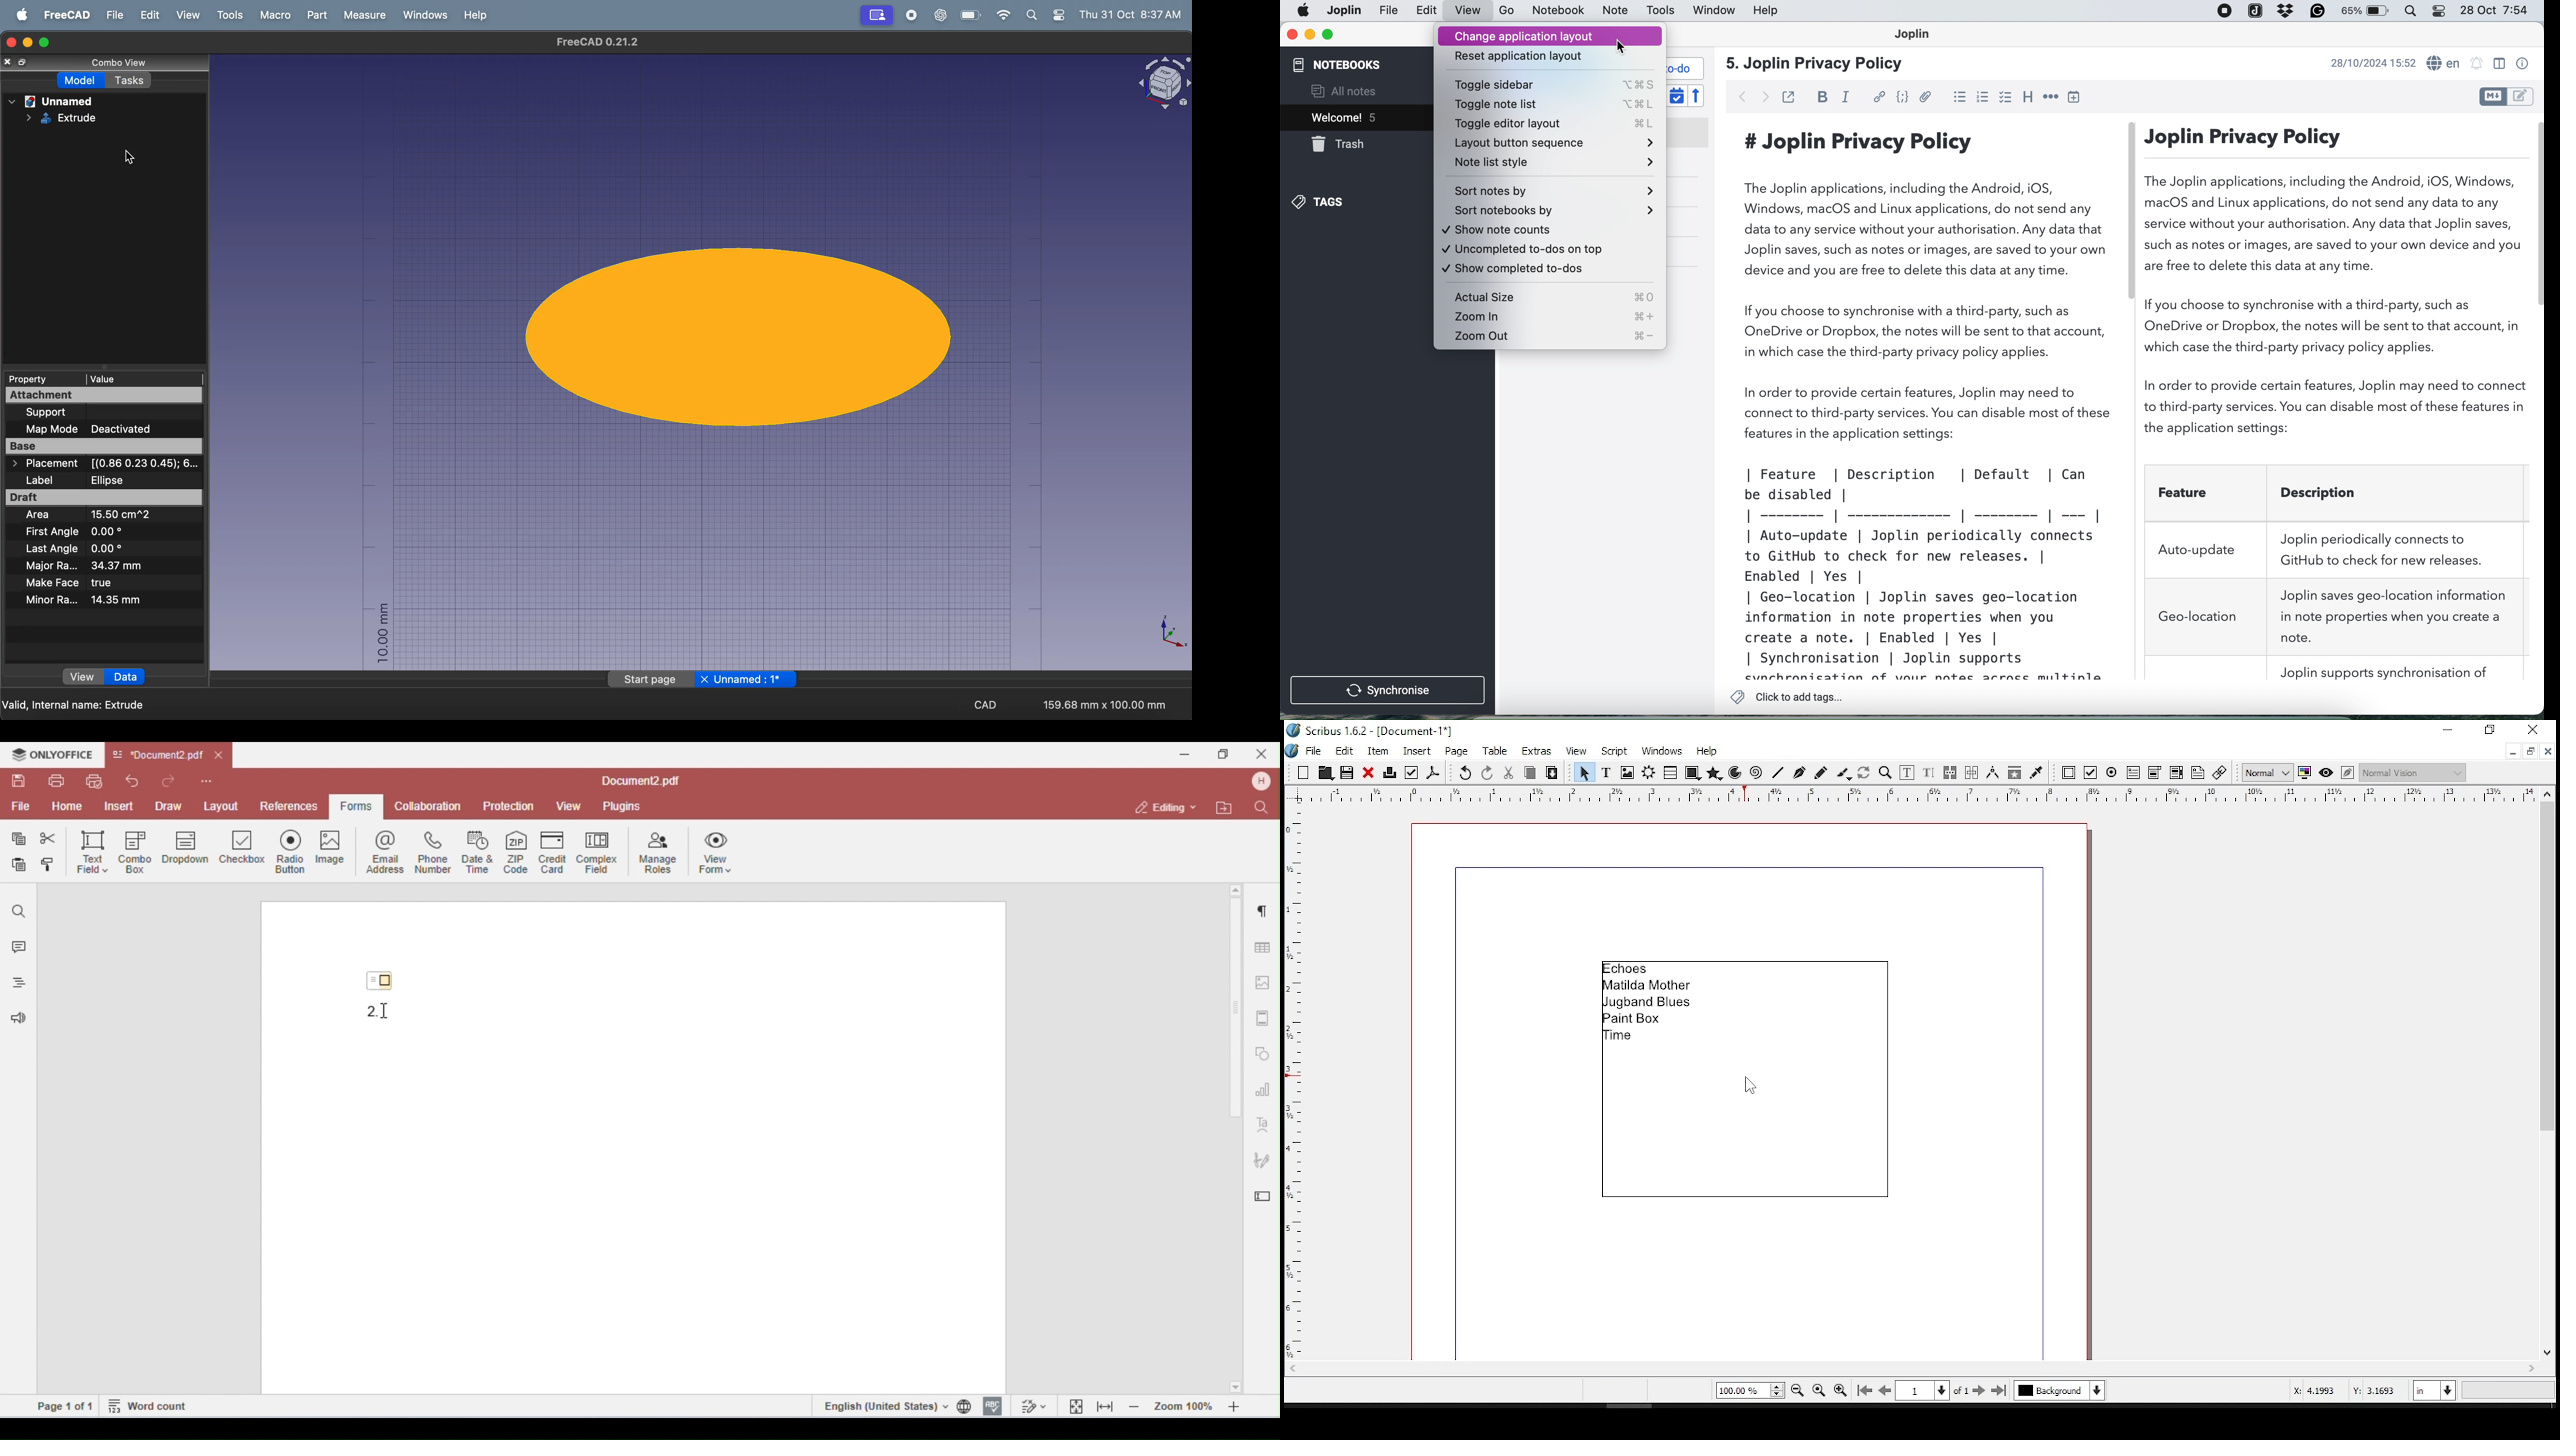 The width and height of the screenshot is (2576, 1456). I want to click on synchronise, so click(1389, 691).